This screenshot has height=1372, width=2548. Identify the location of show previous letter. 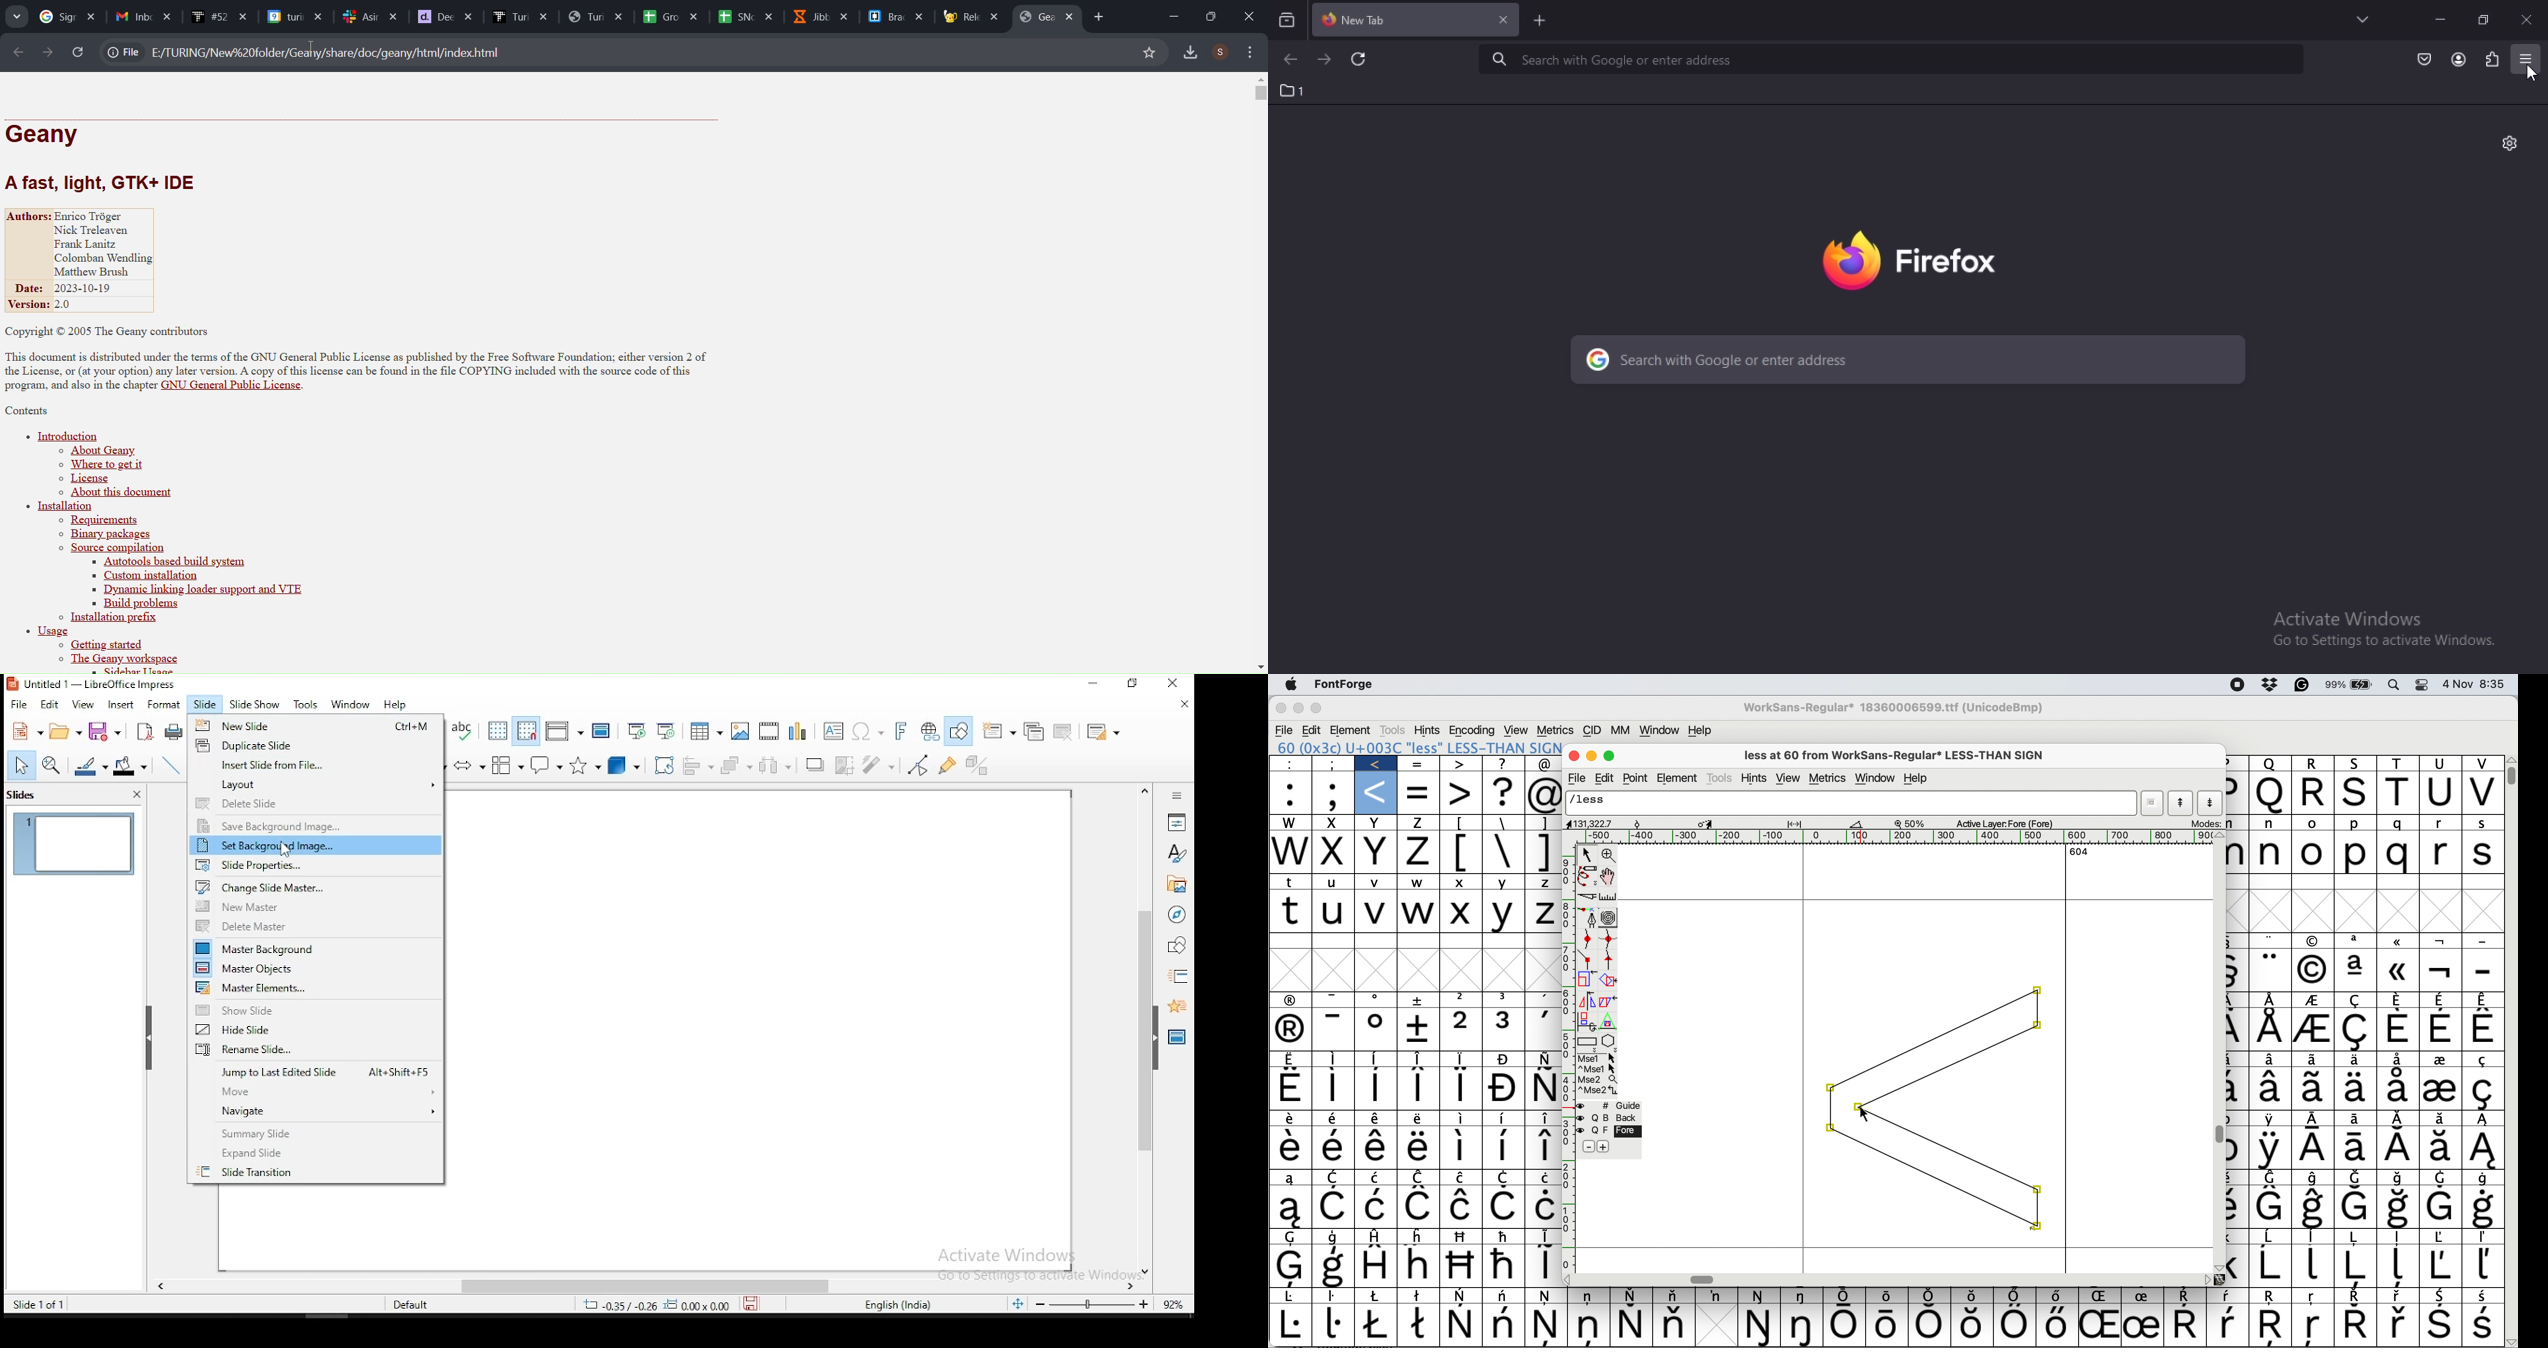
(2182, 803).